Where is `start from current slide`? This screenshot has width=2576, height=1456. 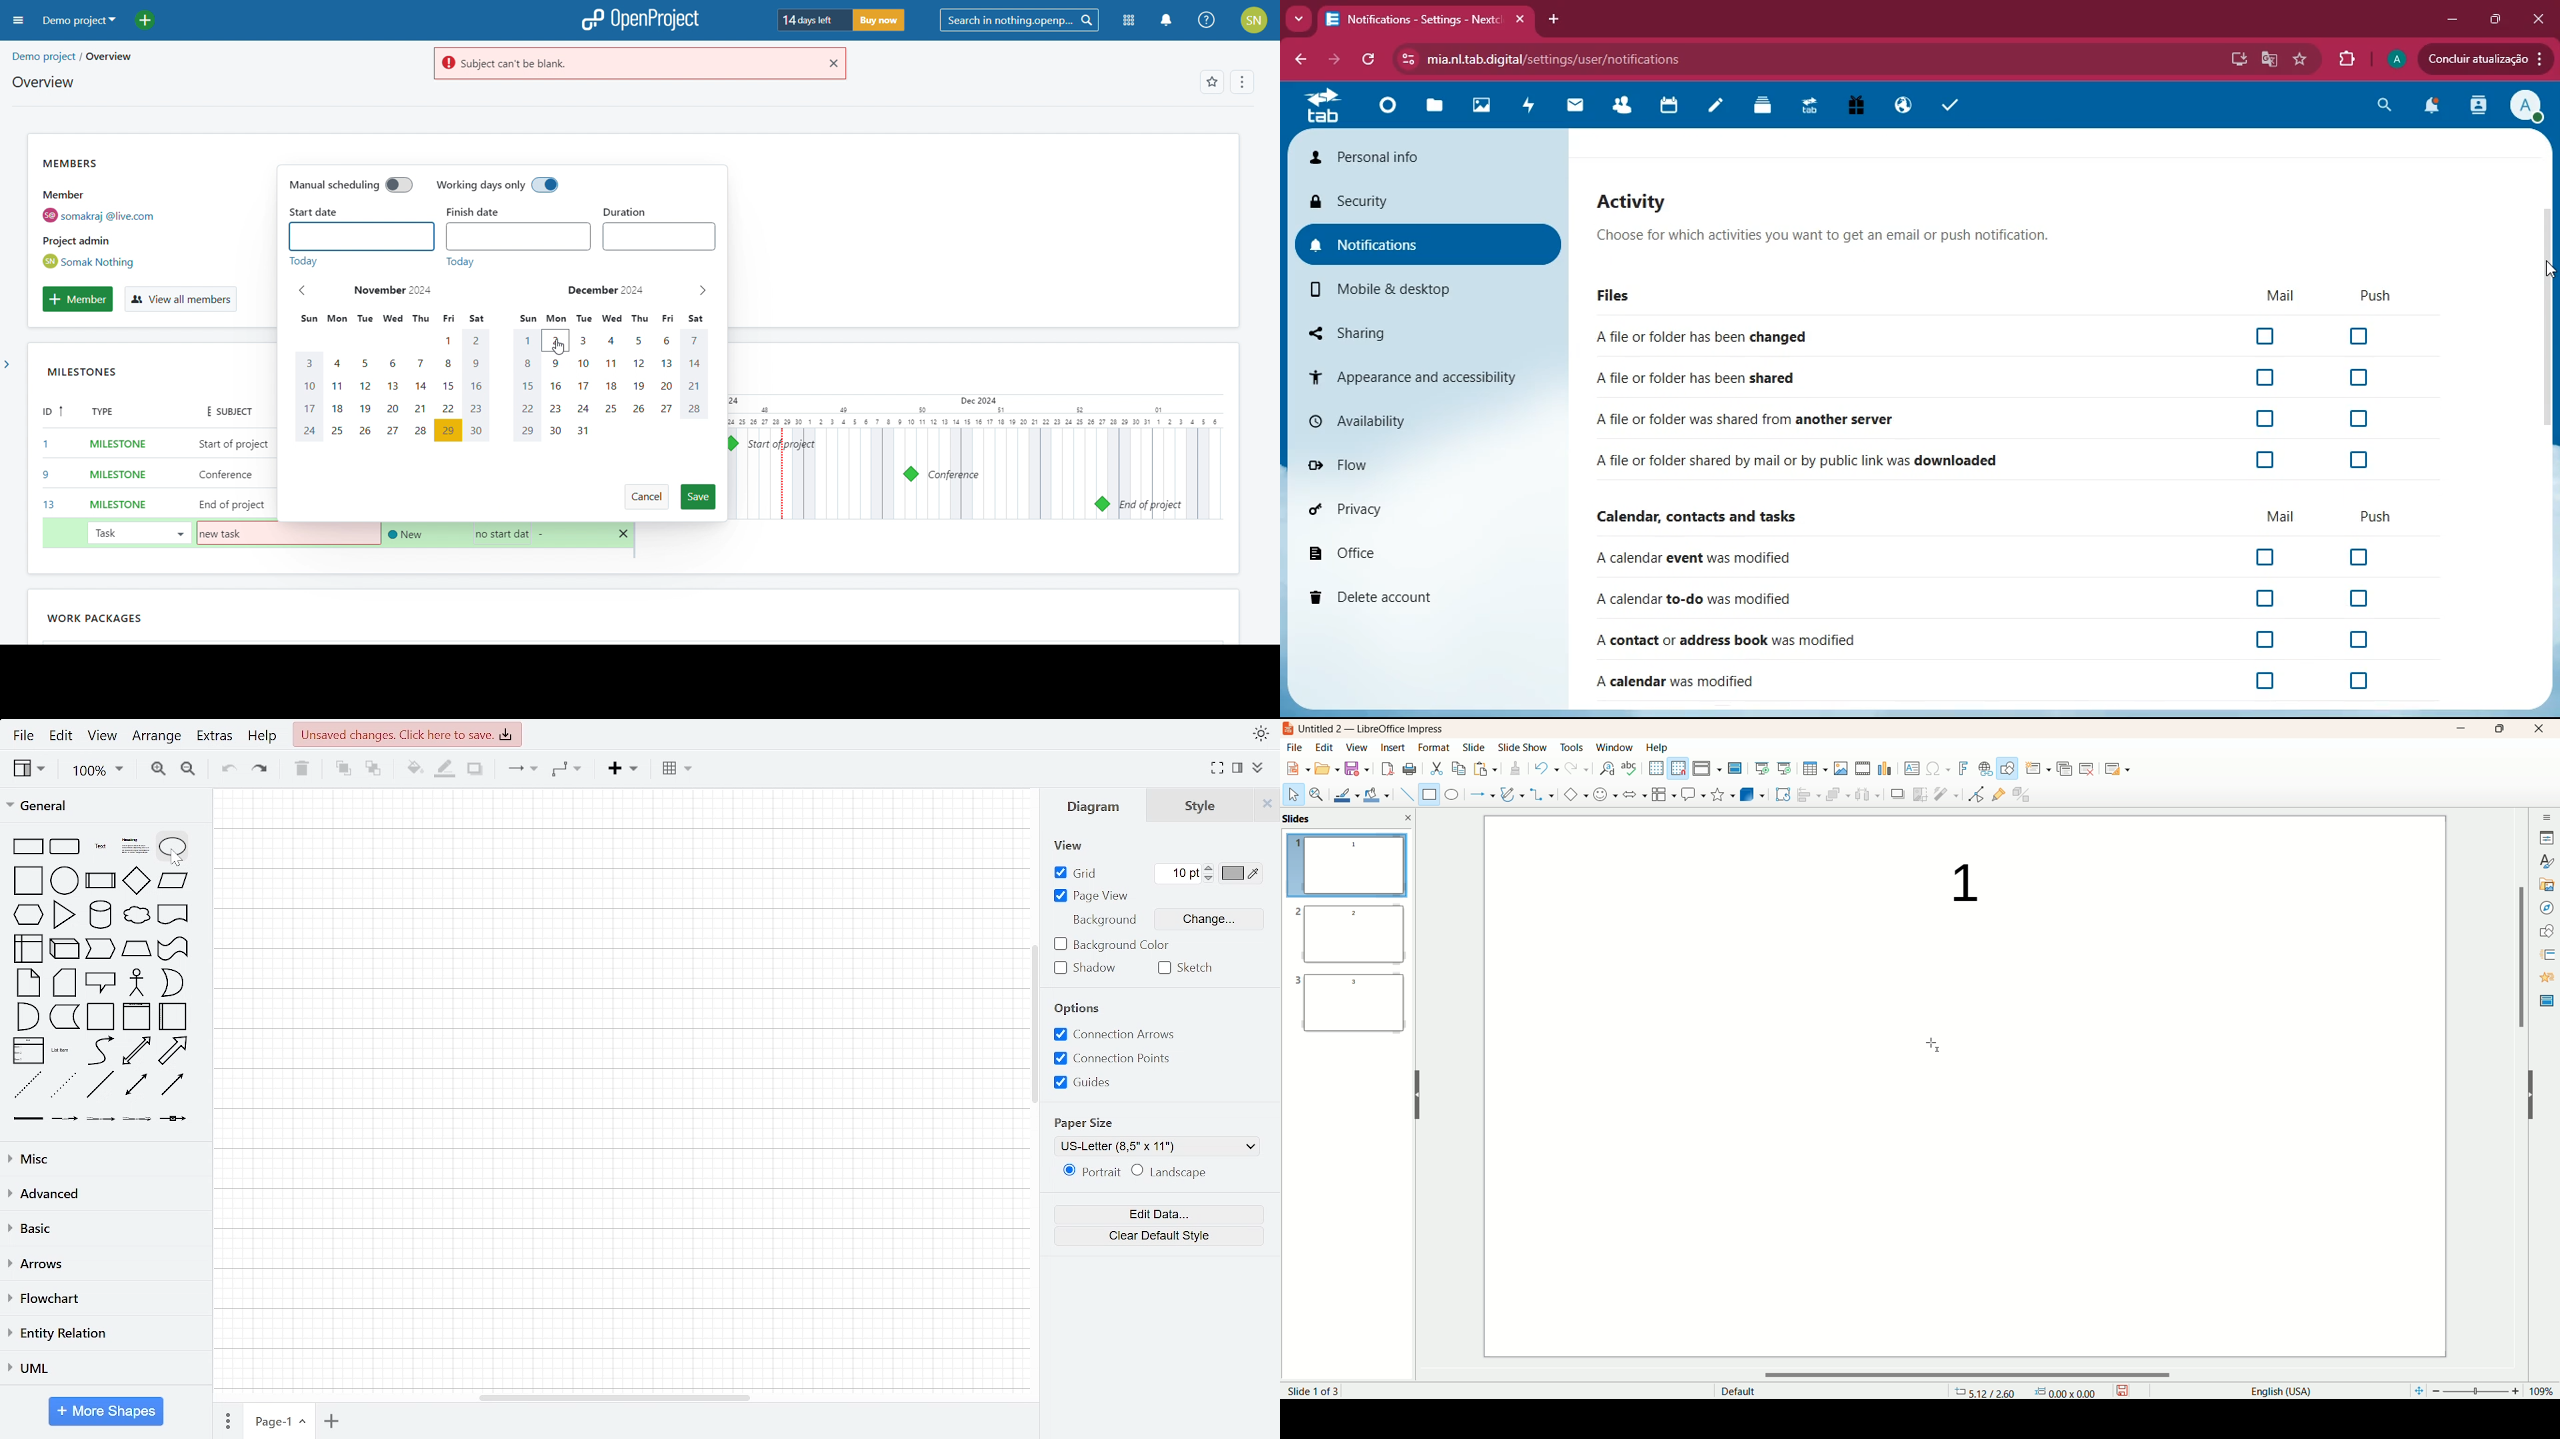 start from current slide is located at coordinates (1785, 766).